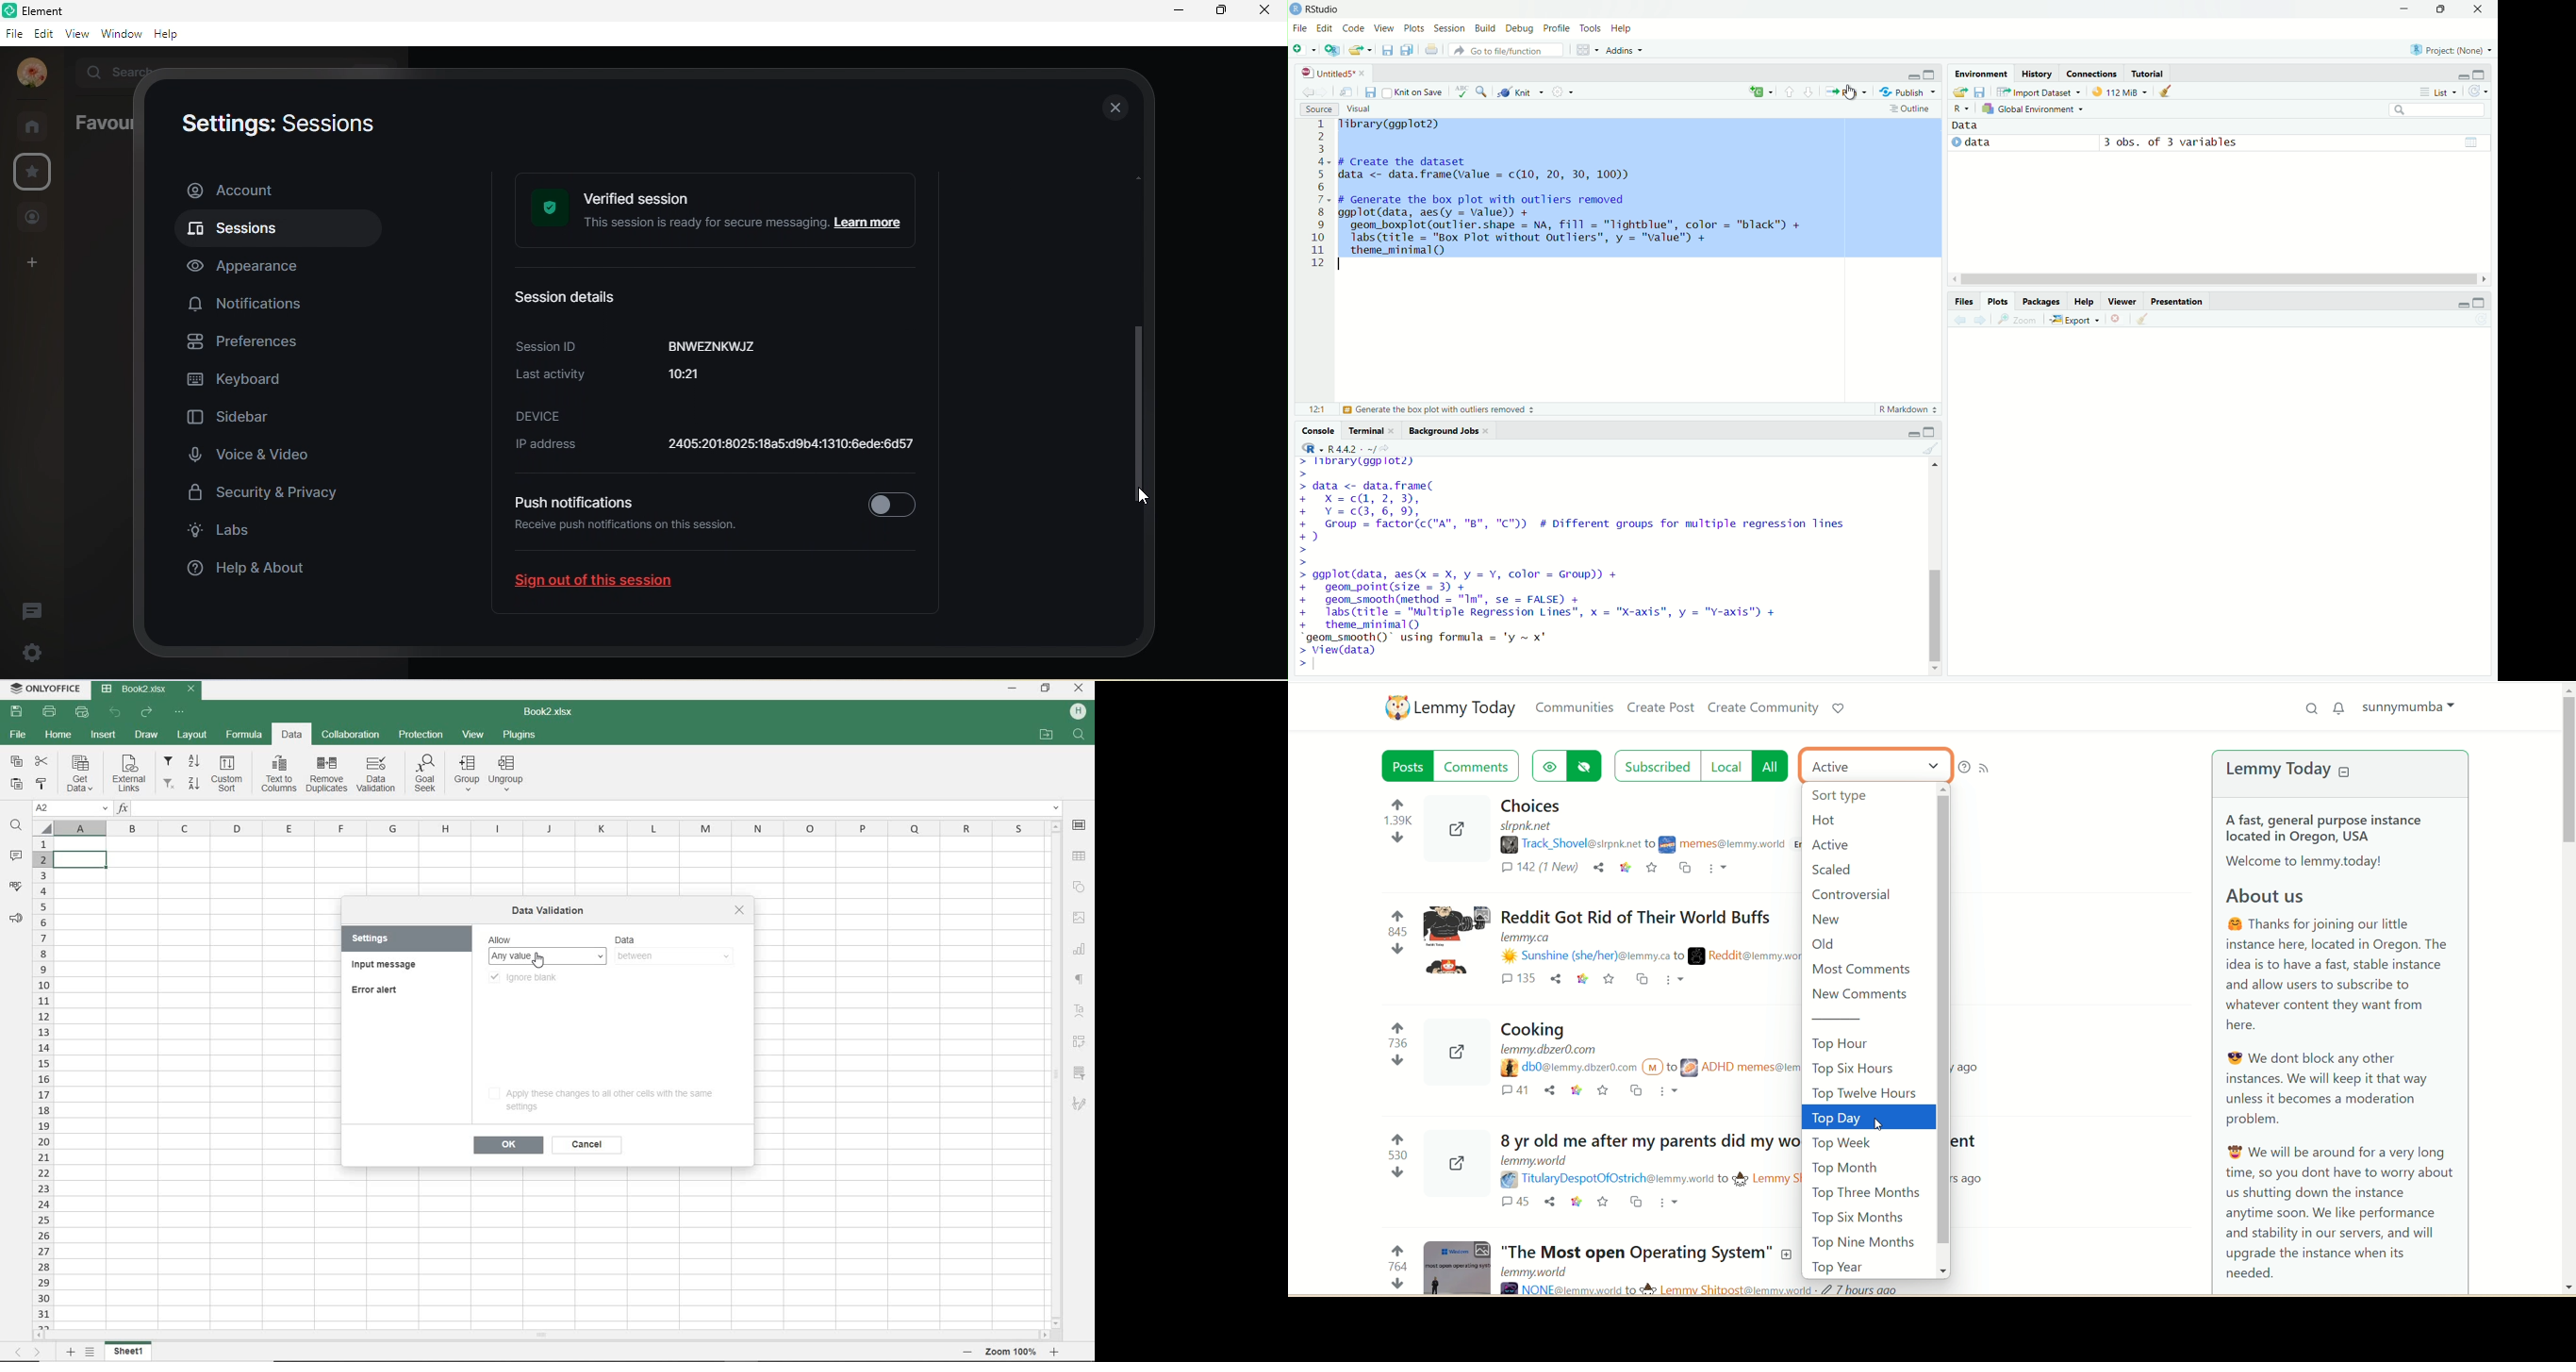 The image size is (2576, 1372). Describe the element at coordinates (2177, 300) in the screenshot. I see `Presentation` at that location.